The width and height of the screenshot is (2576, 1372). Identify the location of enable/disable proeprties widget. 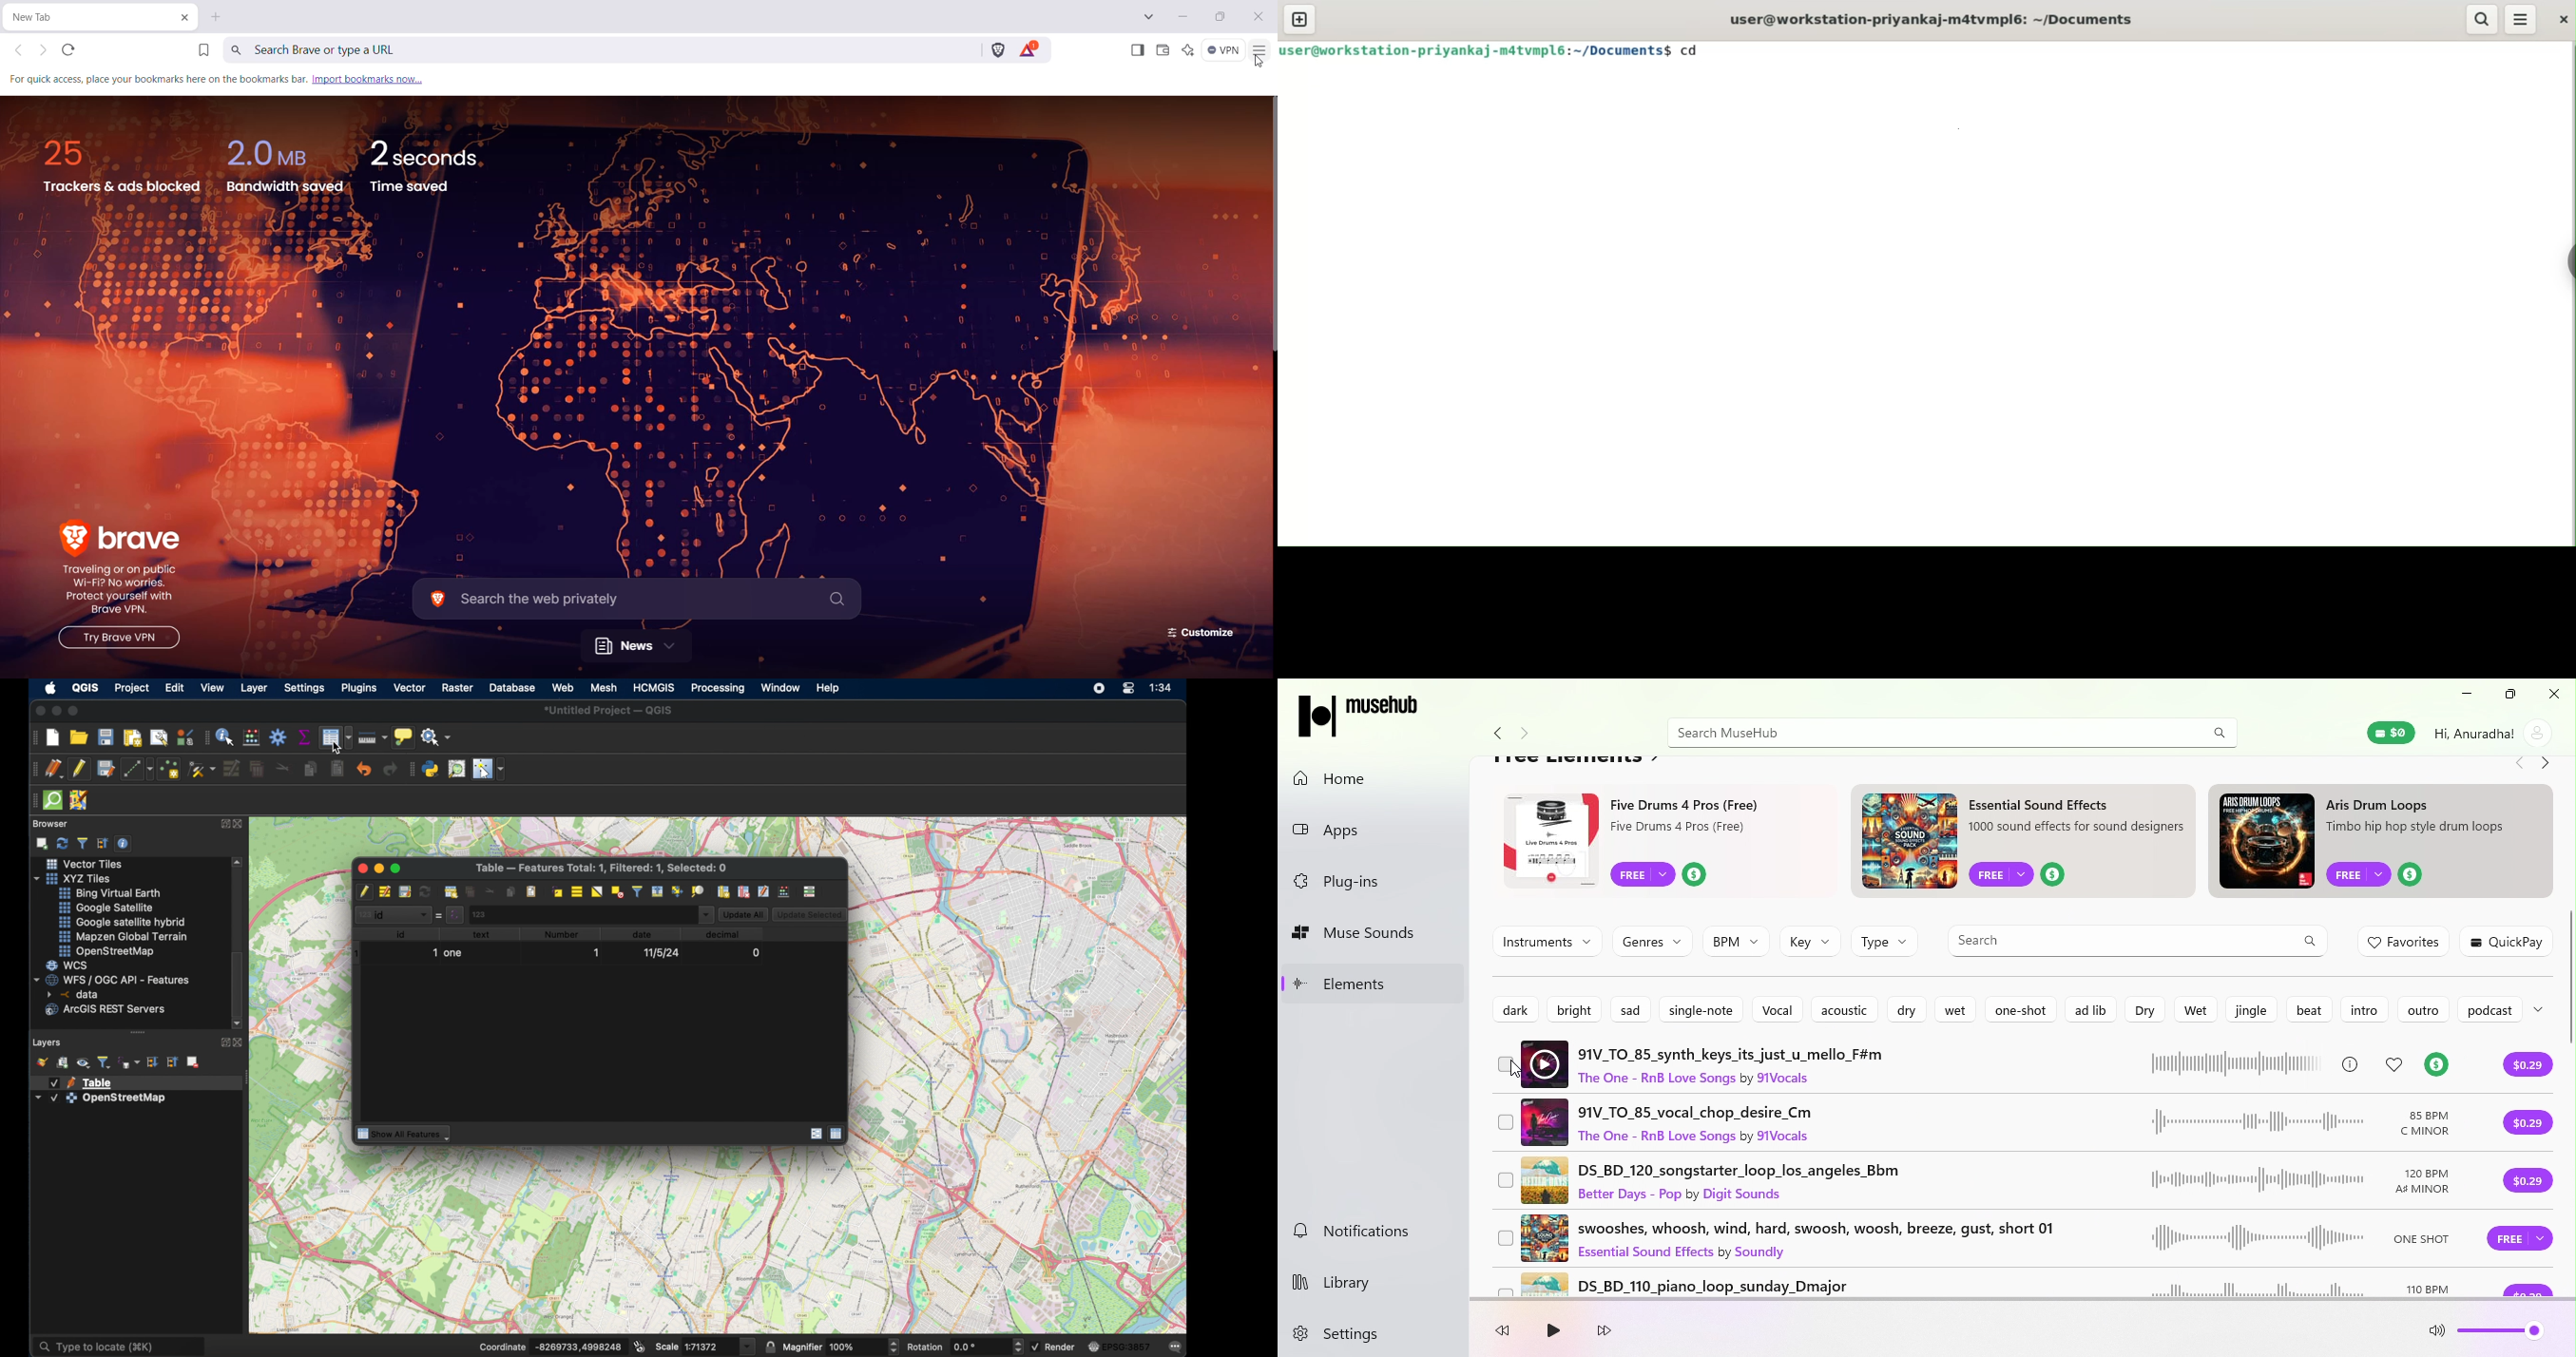
(123, 843).